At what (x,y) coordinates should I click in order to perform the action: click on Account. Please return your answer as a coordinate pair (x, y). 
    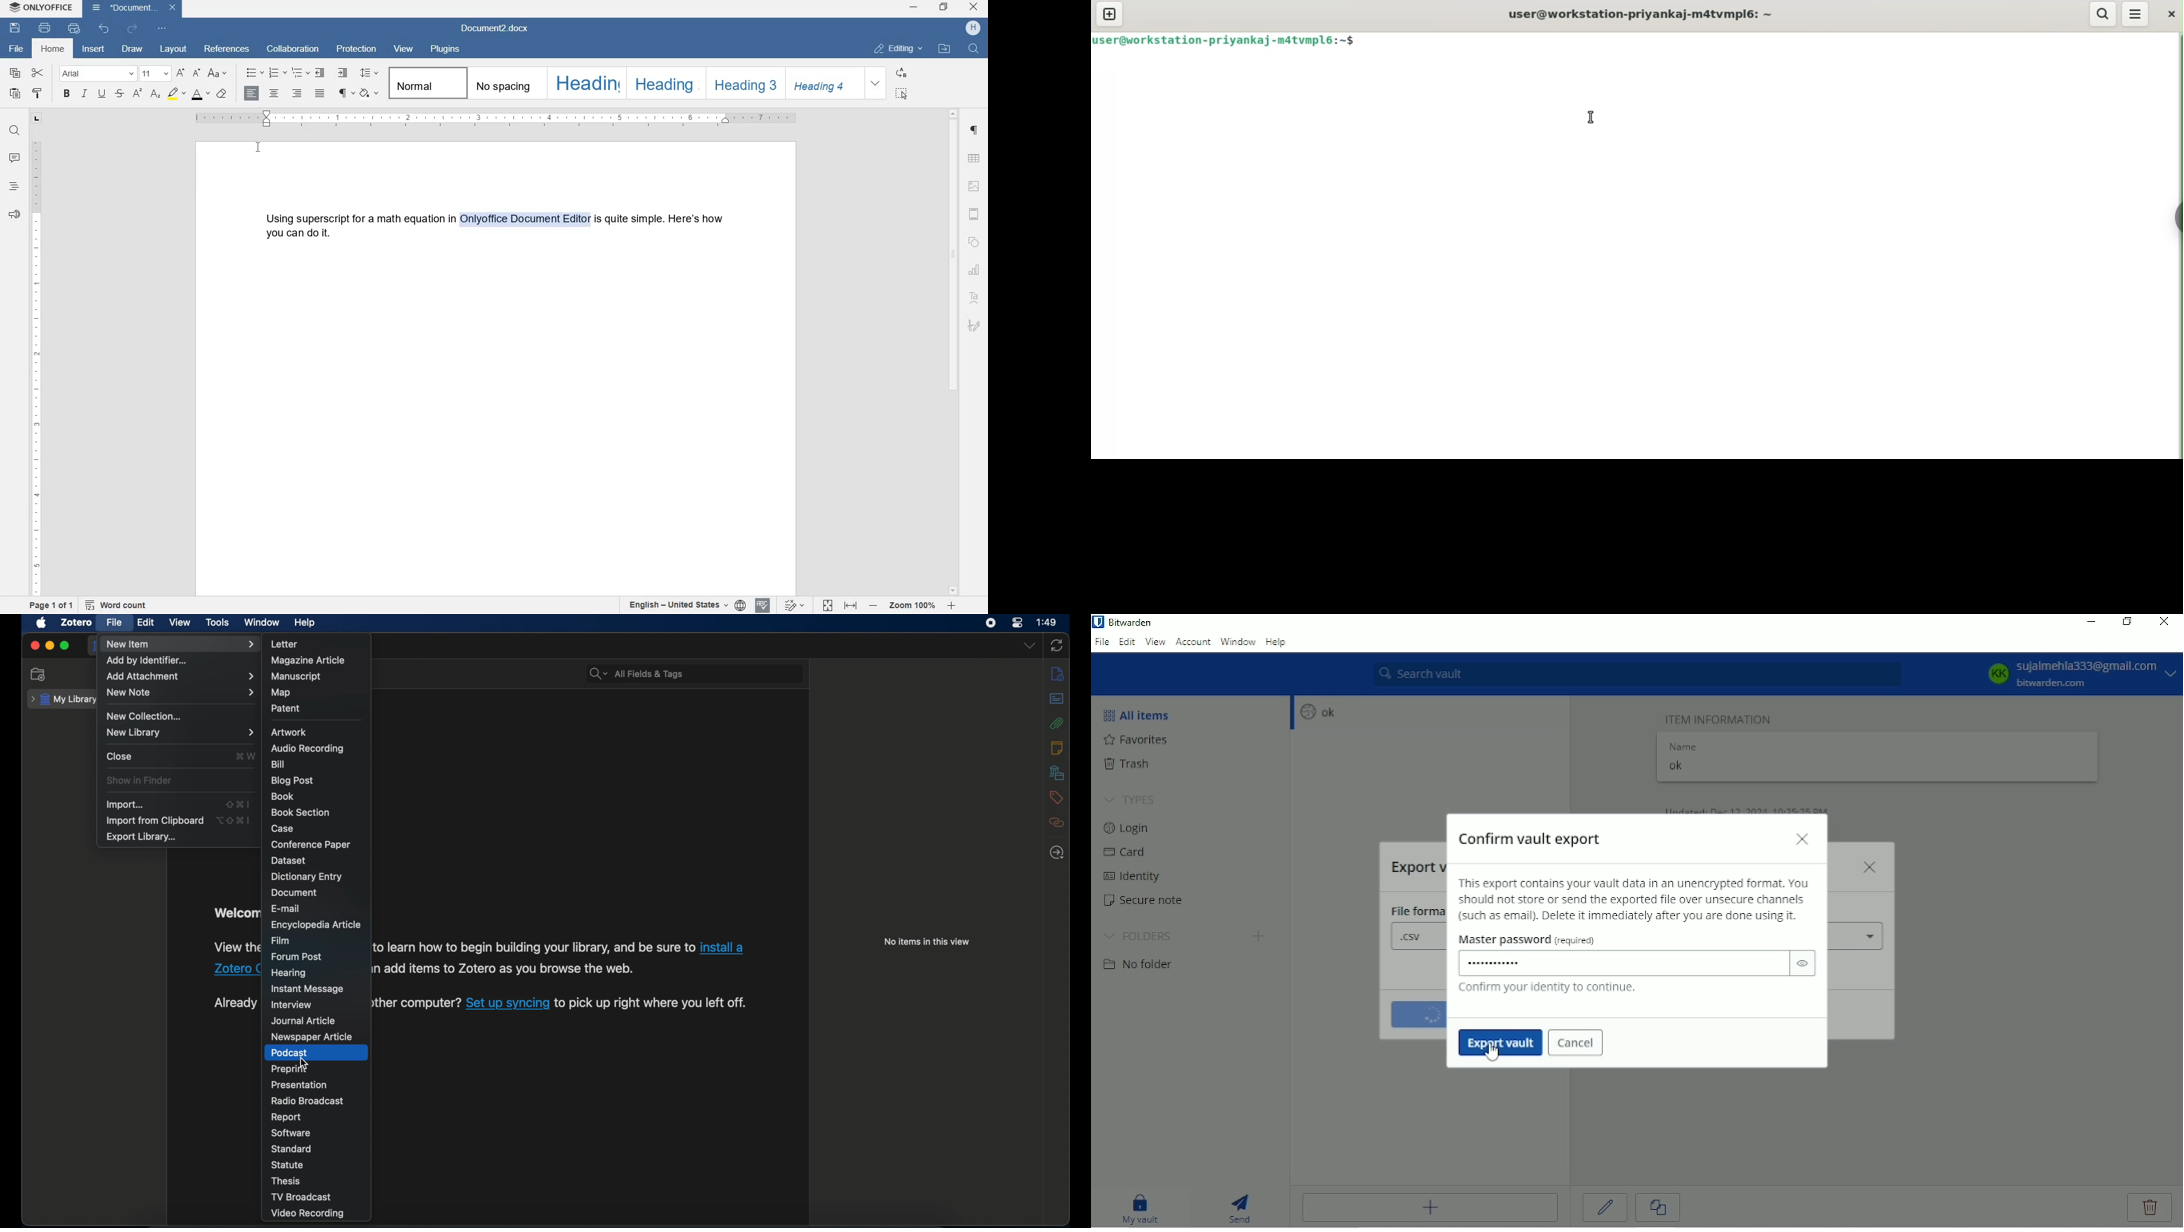
    Looking at the image, I should click on (1193, 641).